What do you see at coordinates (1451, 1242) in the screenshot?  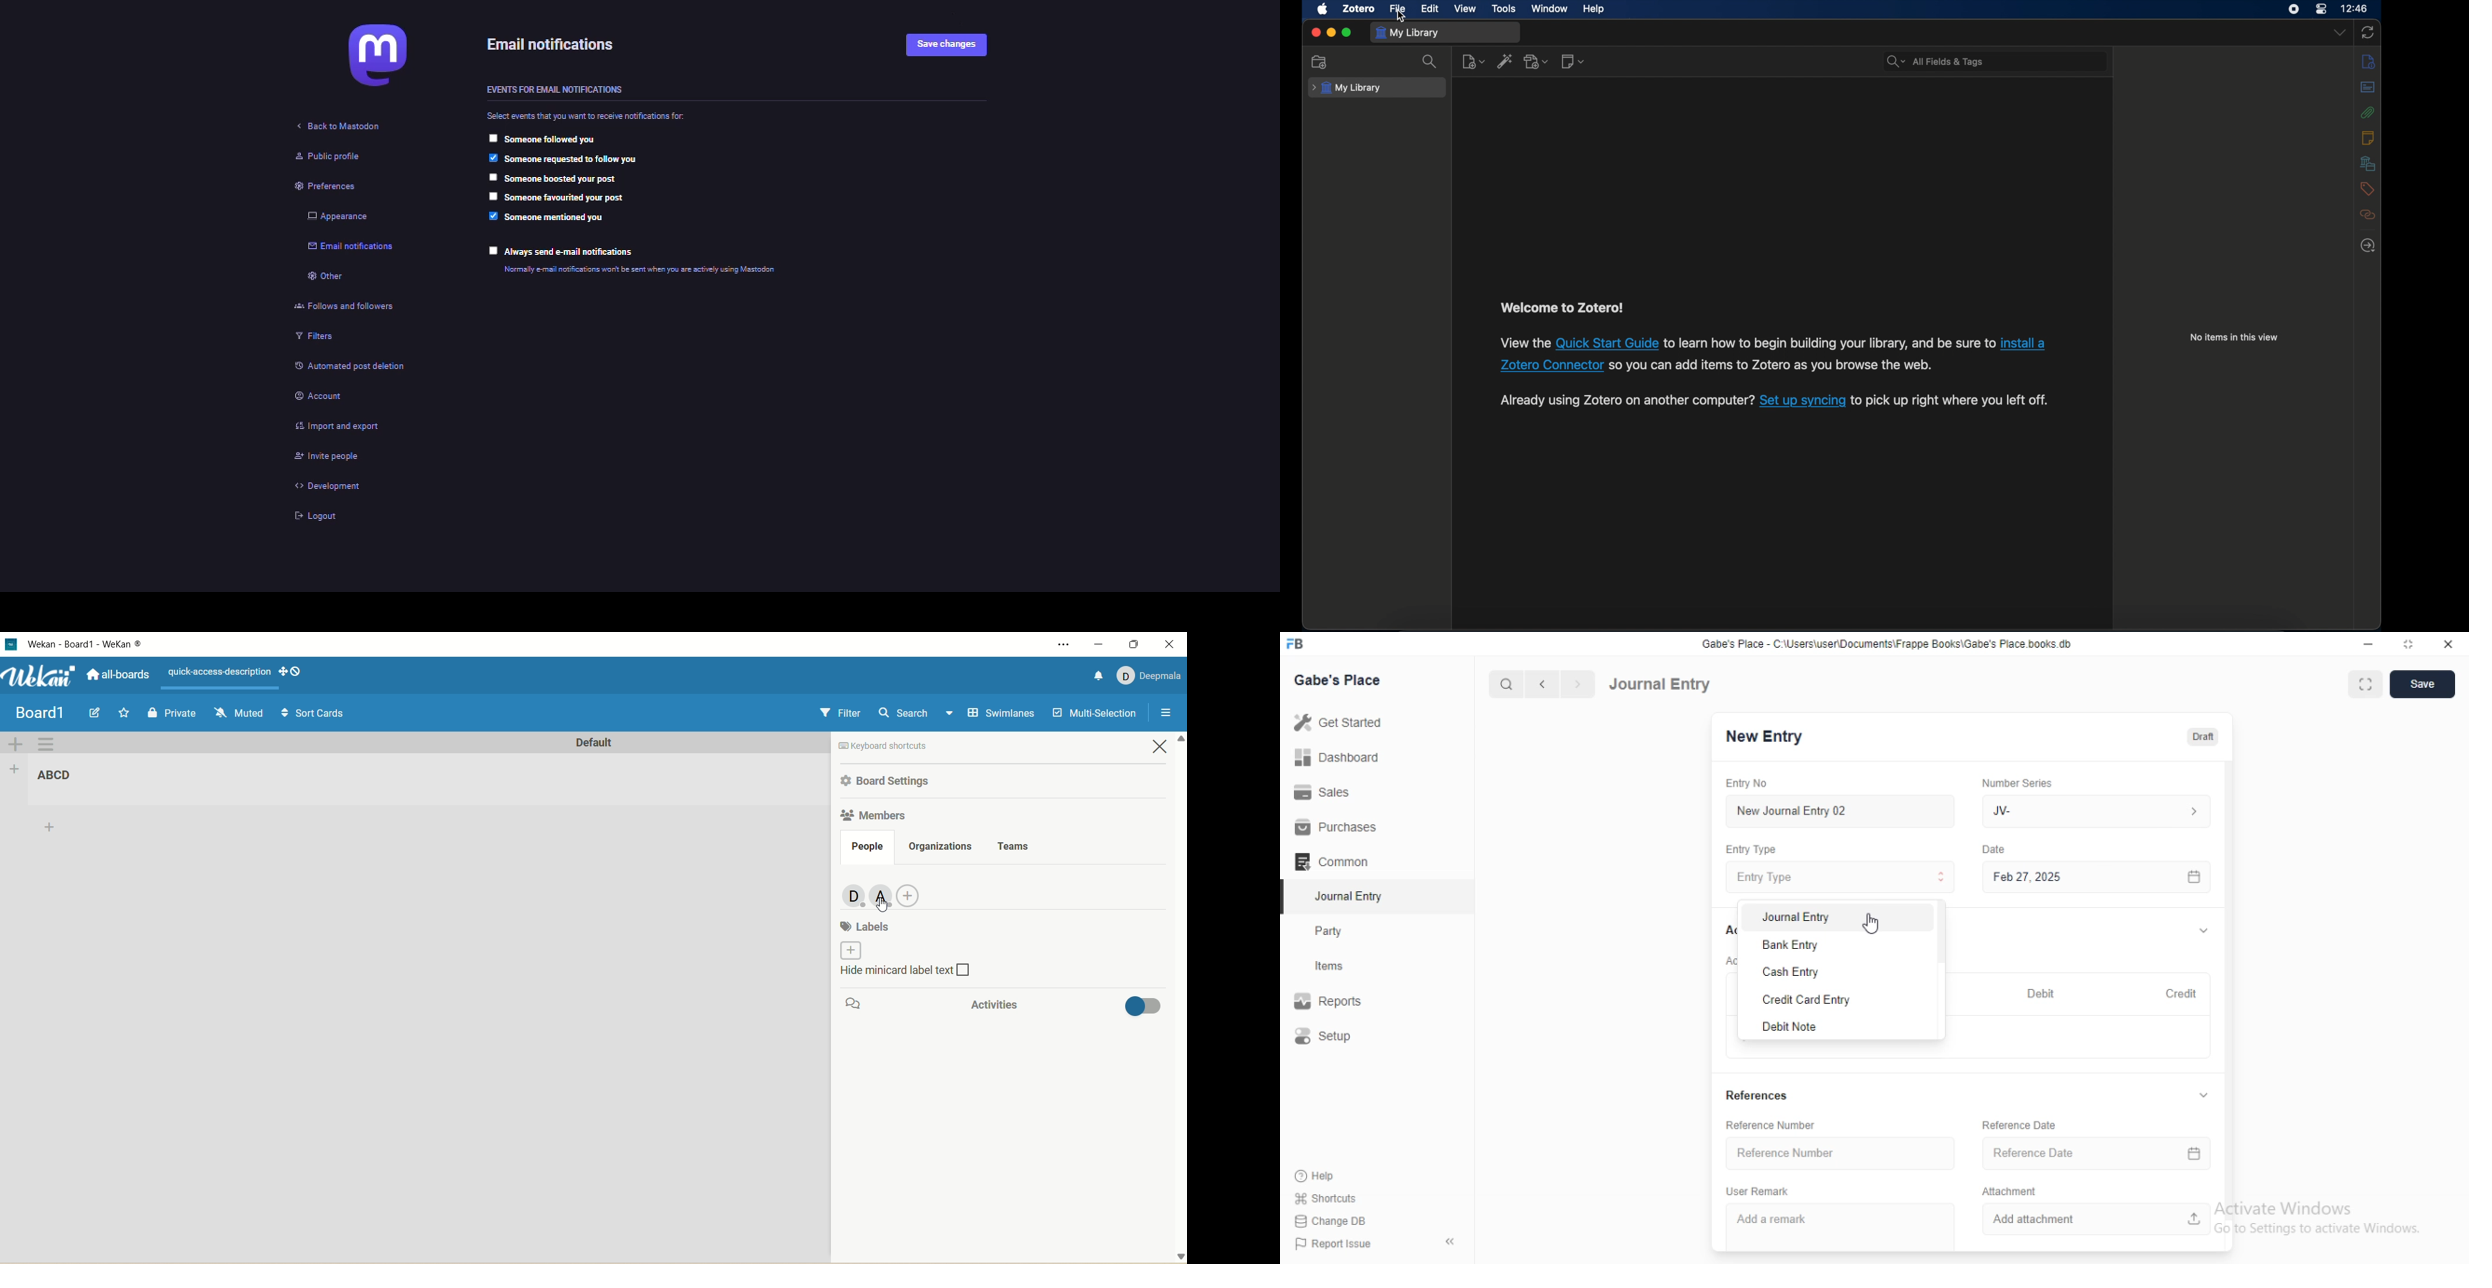 I see `Collapse` at bounding box center [1451, 1242].